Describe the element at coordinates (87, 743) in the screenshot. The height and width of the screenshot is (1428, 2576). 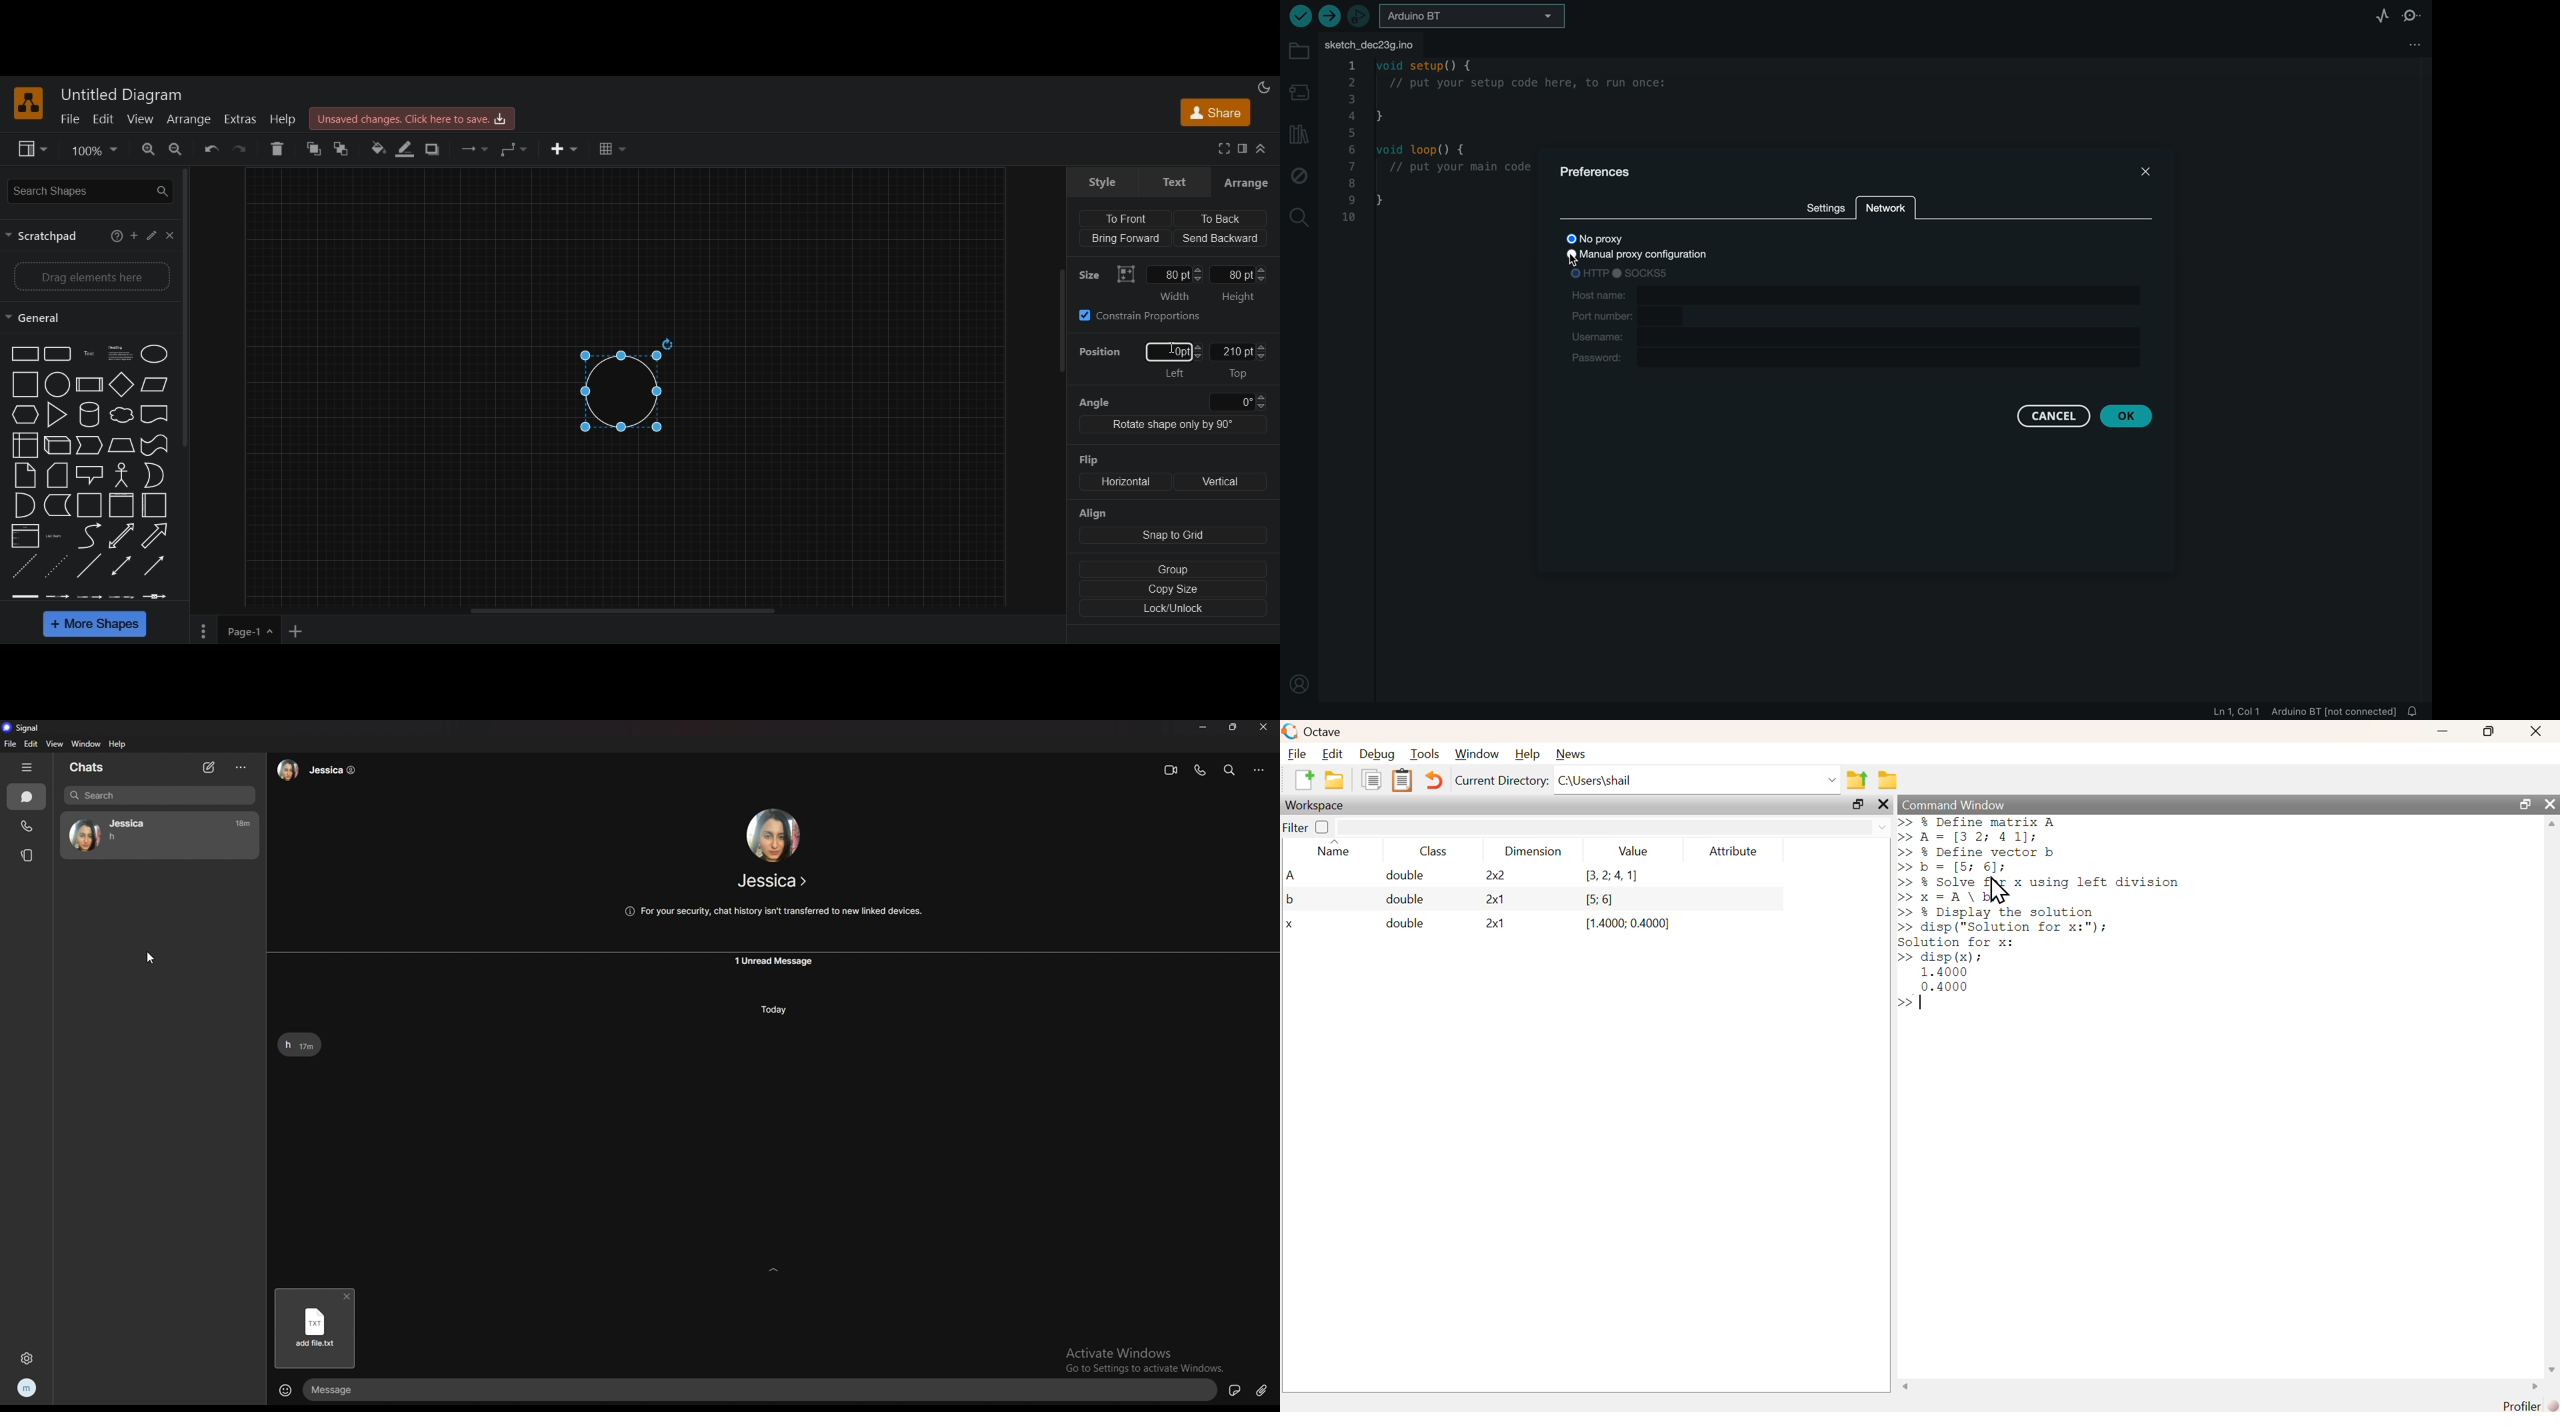
I see `window` at that location.